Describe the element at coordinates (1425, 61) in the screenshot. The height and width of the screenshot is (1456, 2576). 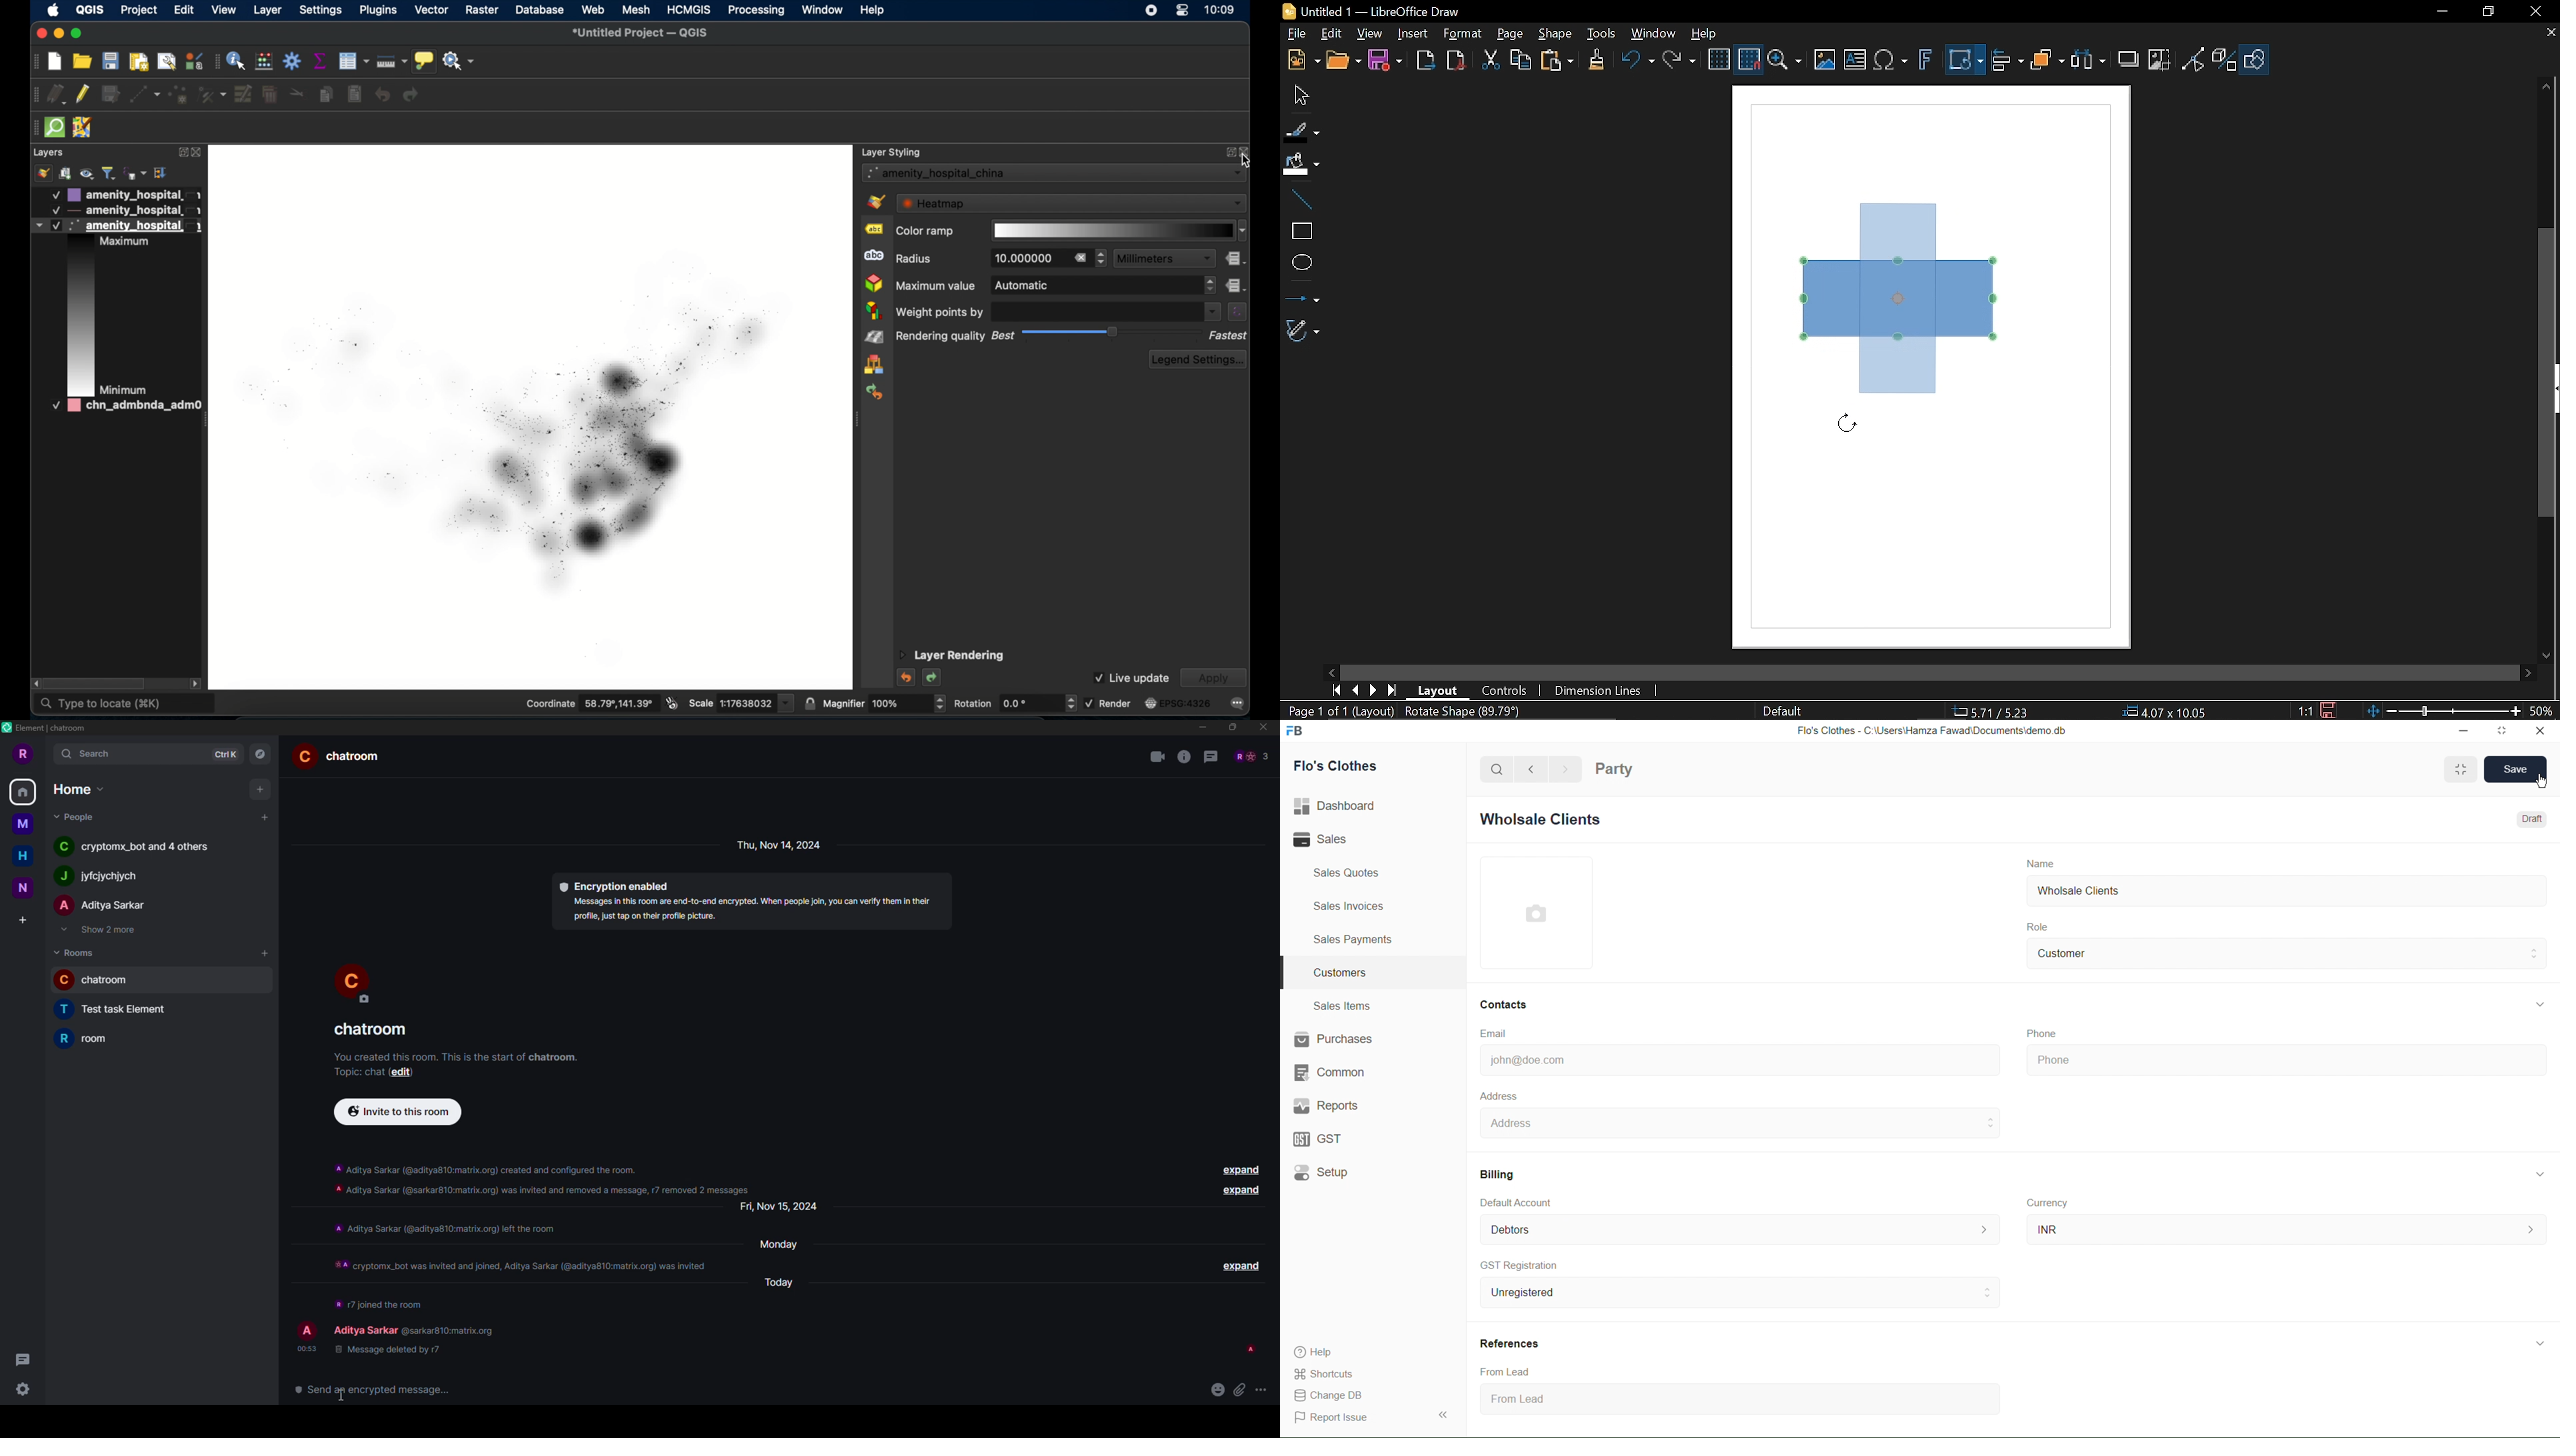
I see `Export ` at that location.